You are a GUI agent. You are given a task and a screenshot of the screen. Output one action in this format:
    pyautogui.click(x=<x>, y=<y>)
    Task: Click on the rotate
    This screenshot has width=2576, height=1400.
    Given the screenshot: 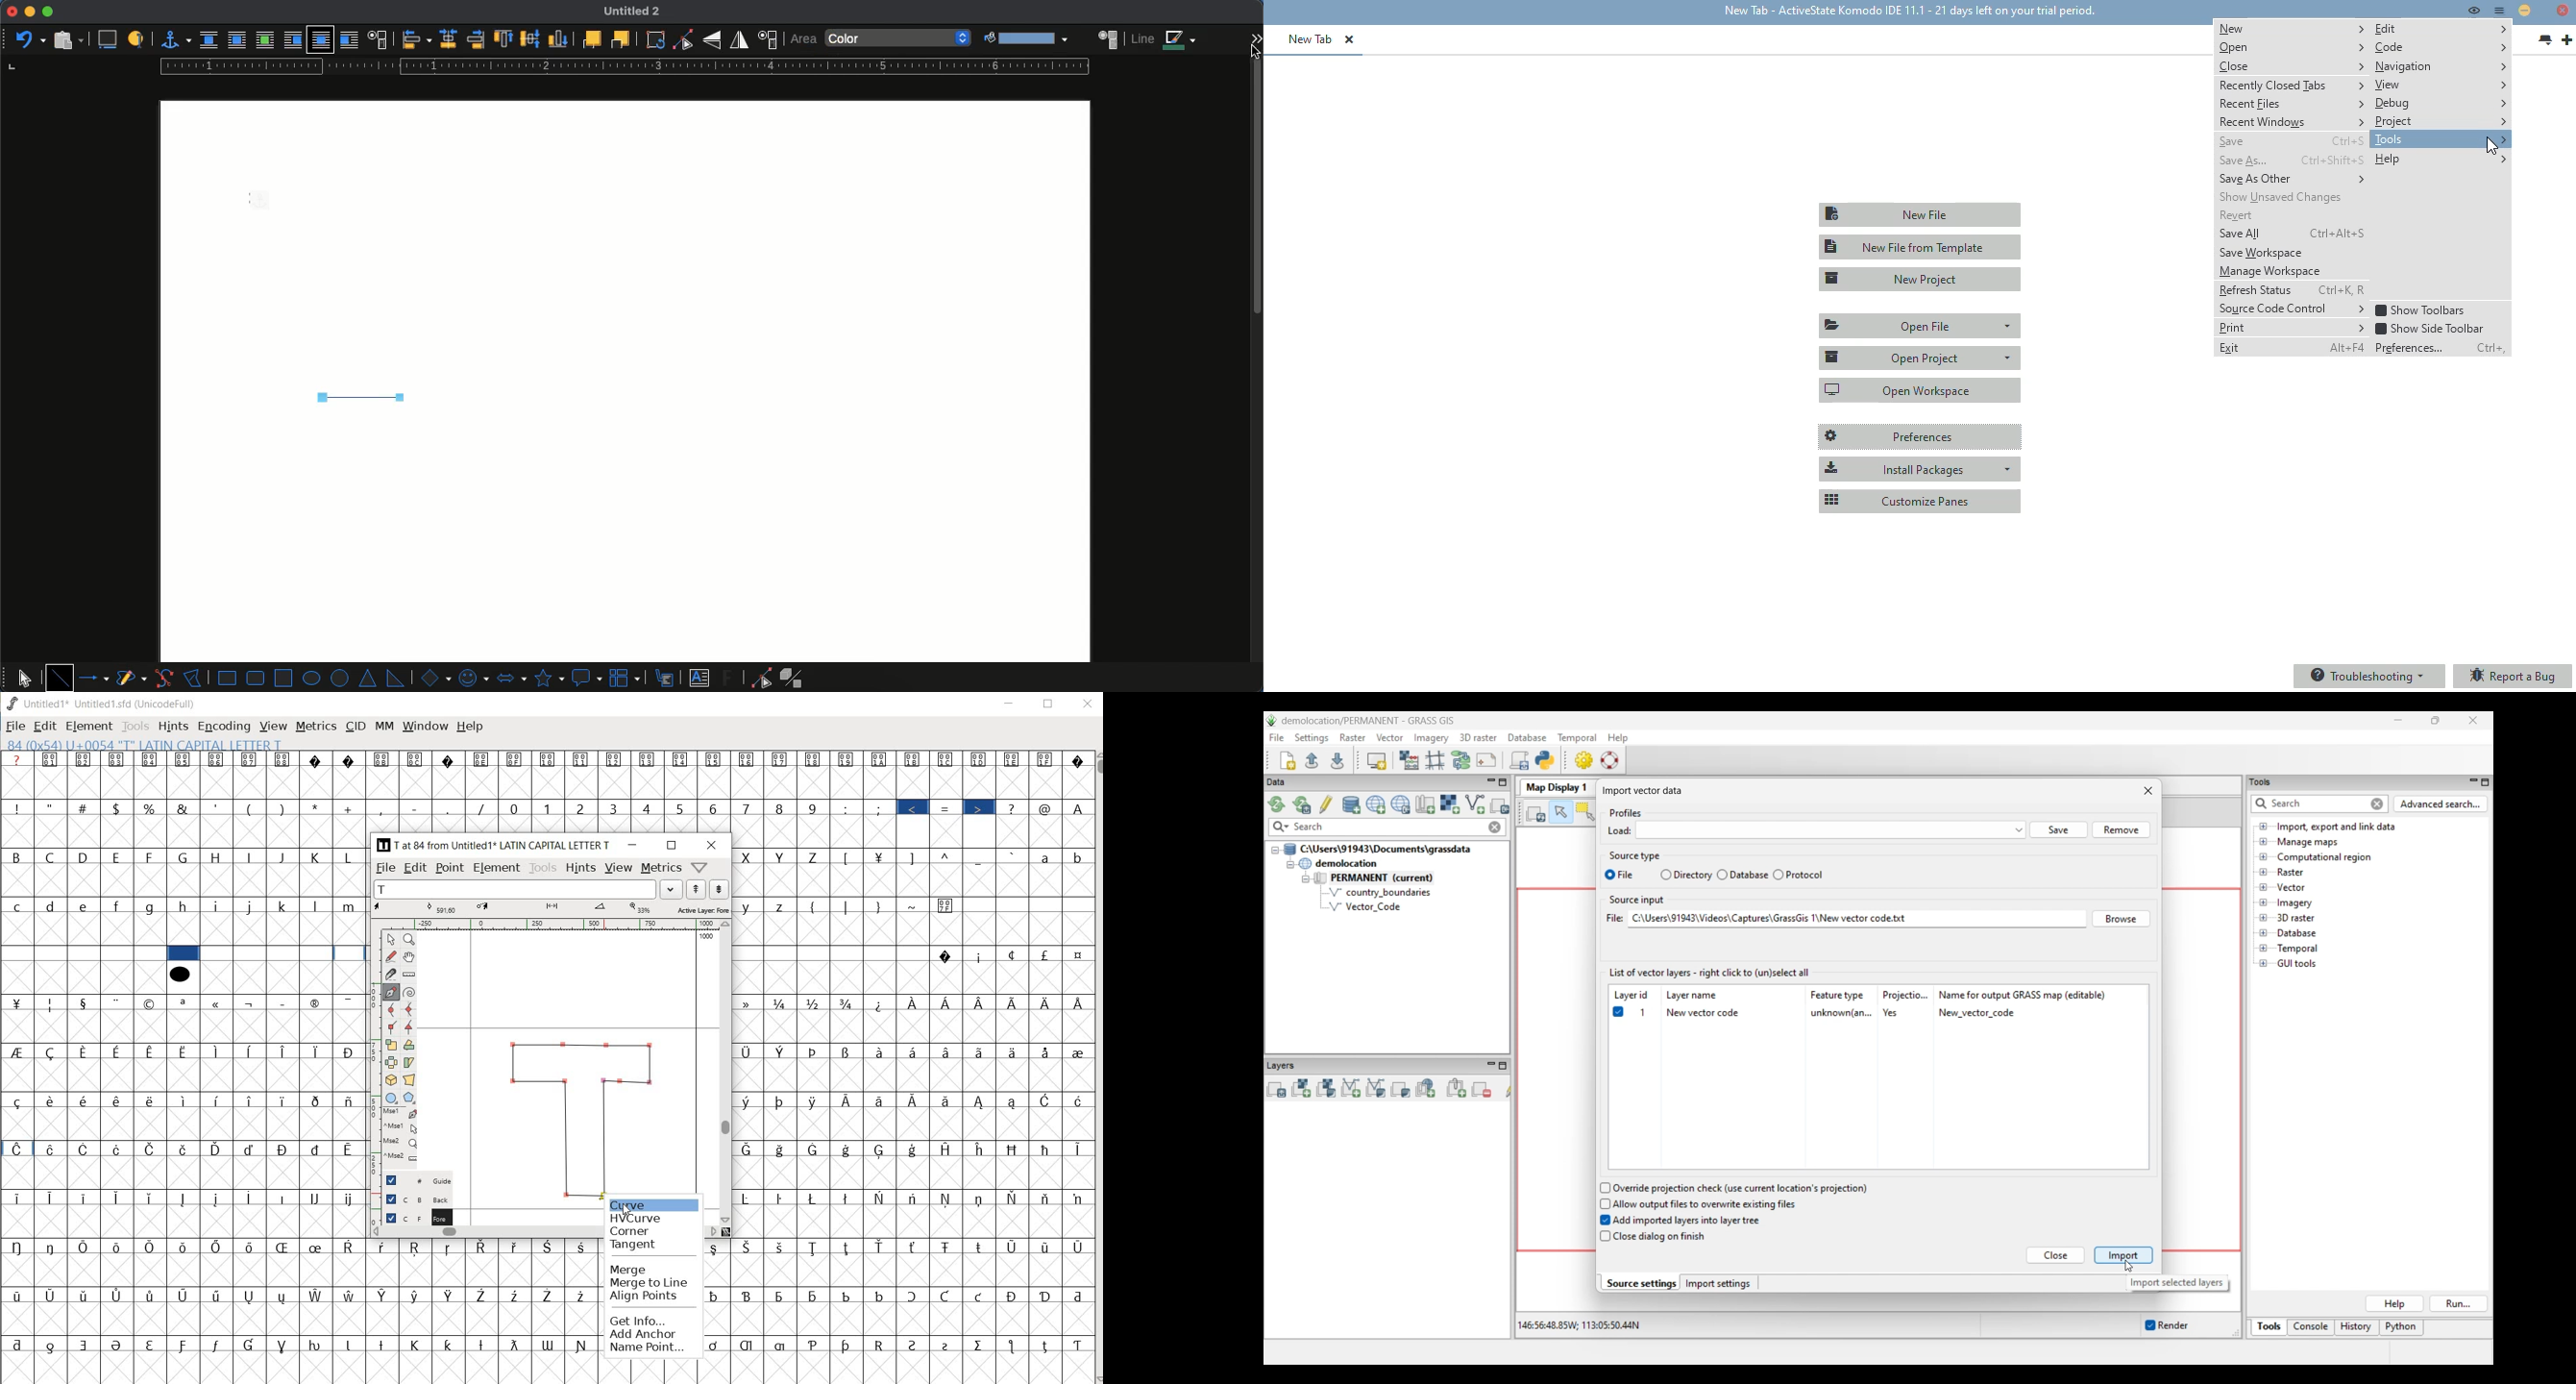 What is the action you would take?
    pyautogui.click(x=656, y=40)
    